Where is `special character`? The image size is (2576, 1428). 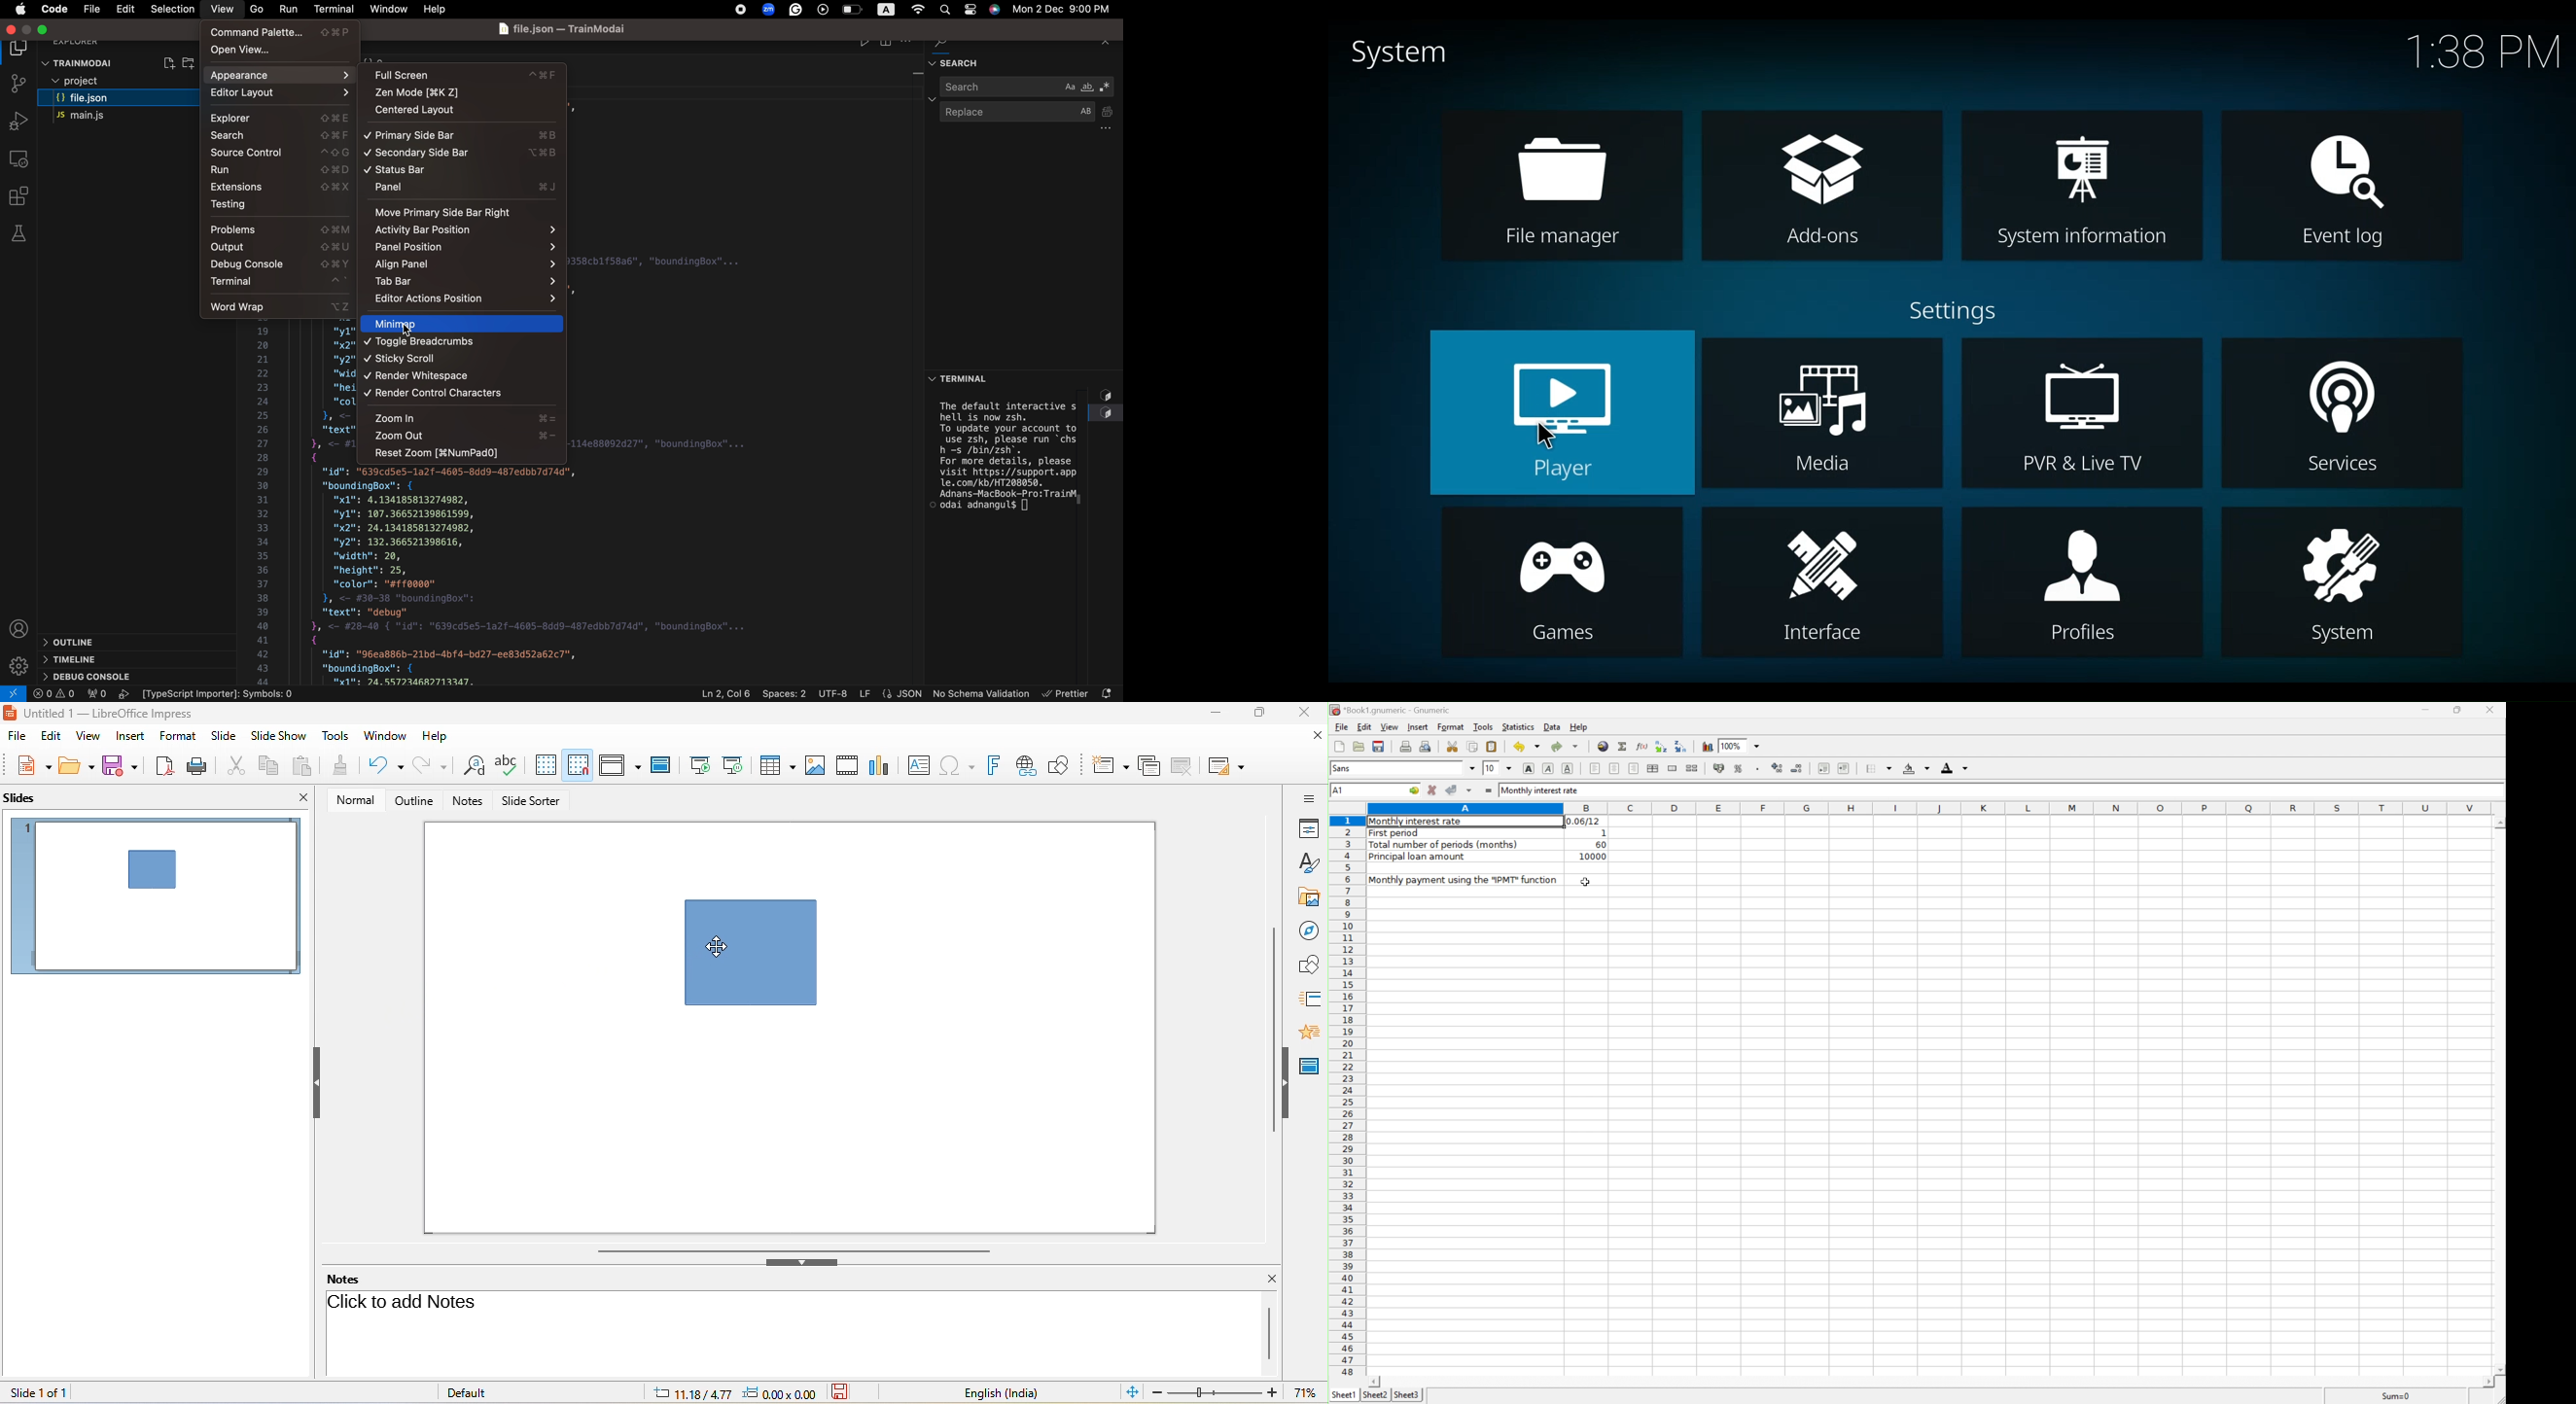 special character is located at coordinates (962, 765).